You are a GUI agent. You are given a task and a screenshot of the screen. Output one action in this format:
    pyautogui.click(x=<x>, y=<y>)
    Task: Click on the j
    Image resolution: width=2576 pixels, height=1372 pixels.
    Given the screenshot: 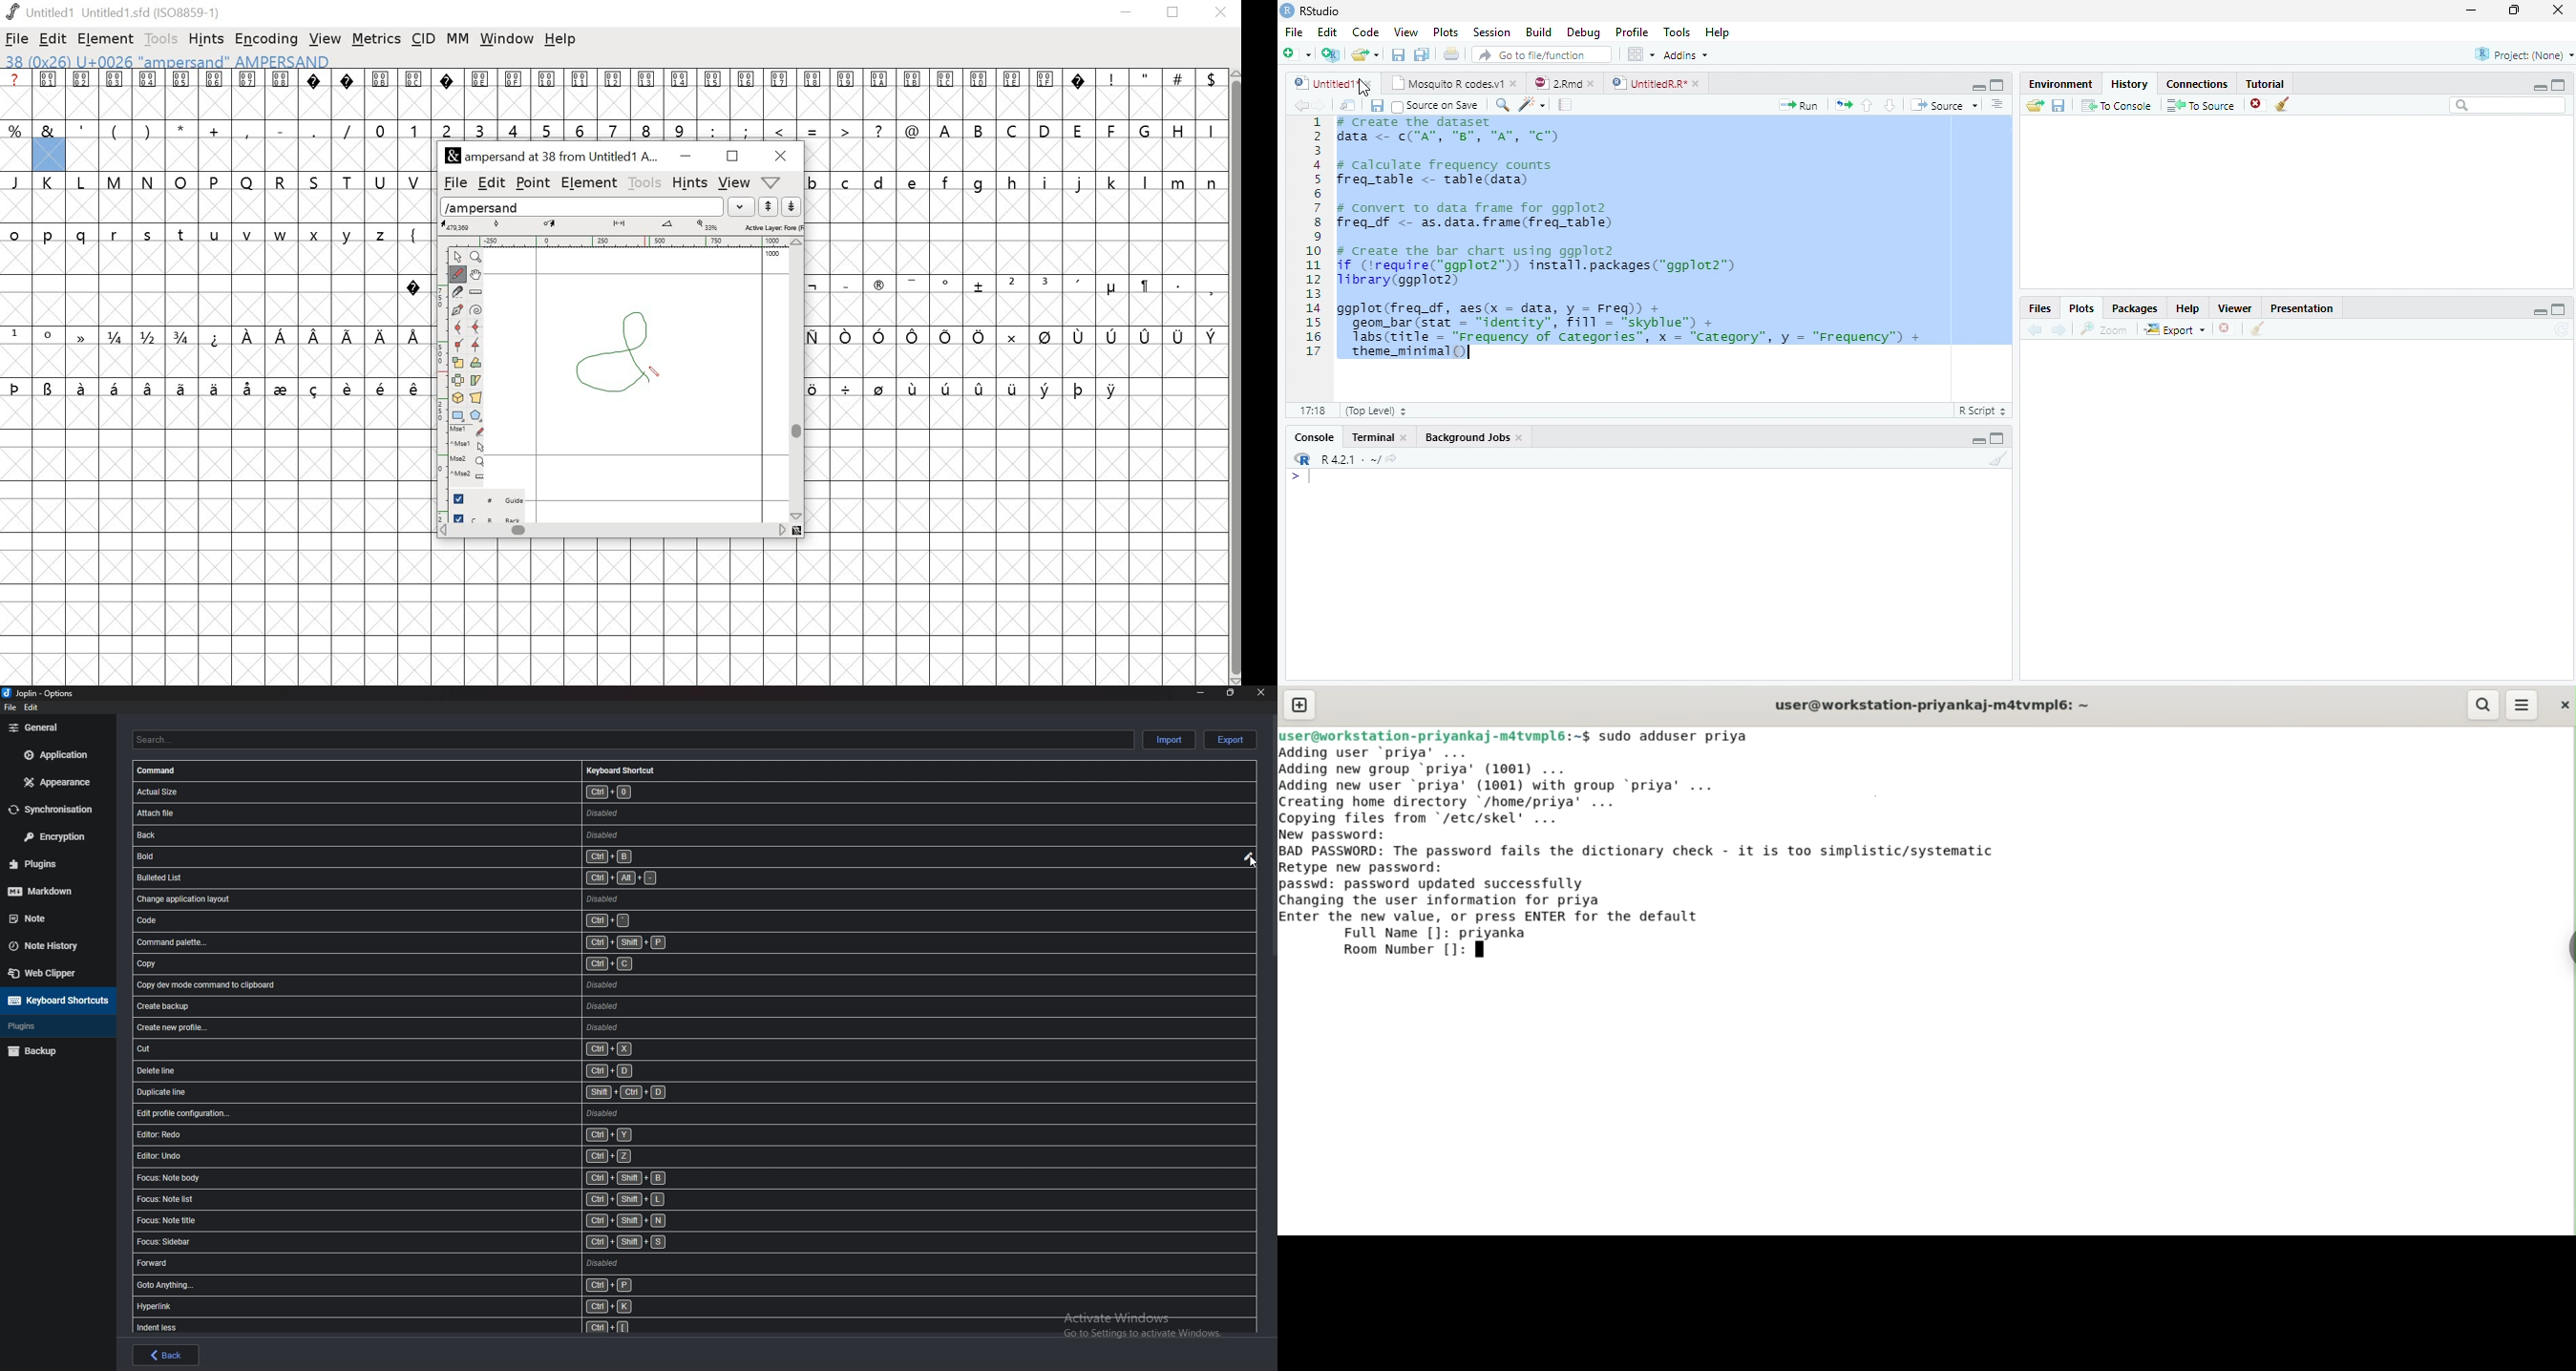 What is the action you would take?
    pyautogui.click(x=1081, y=184)
    